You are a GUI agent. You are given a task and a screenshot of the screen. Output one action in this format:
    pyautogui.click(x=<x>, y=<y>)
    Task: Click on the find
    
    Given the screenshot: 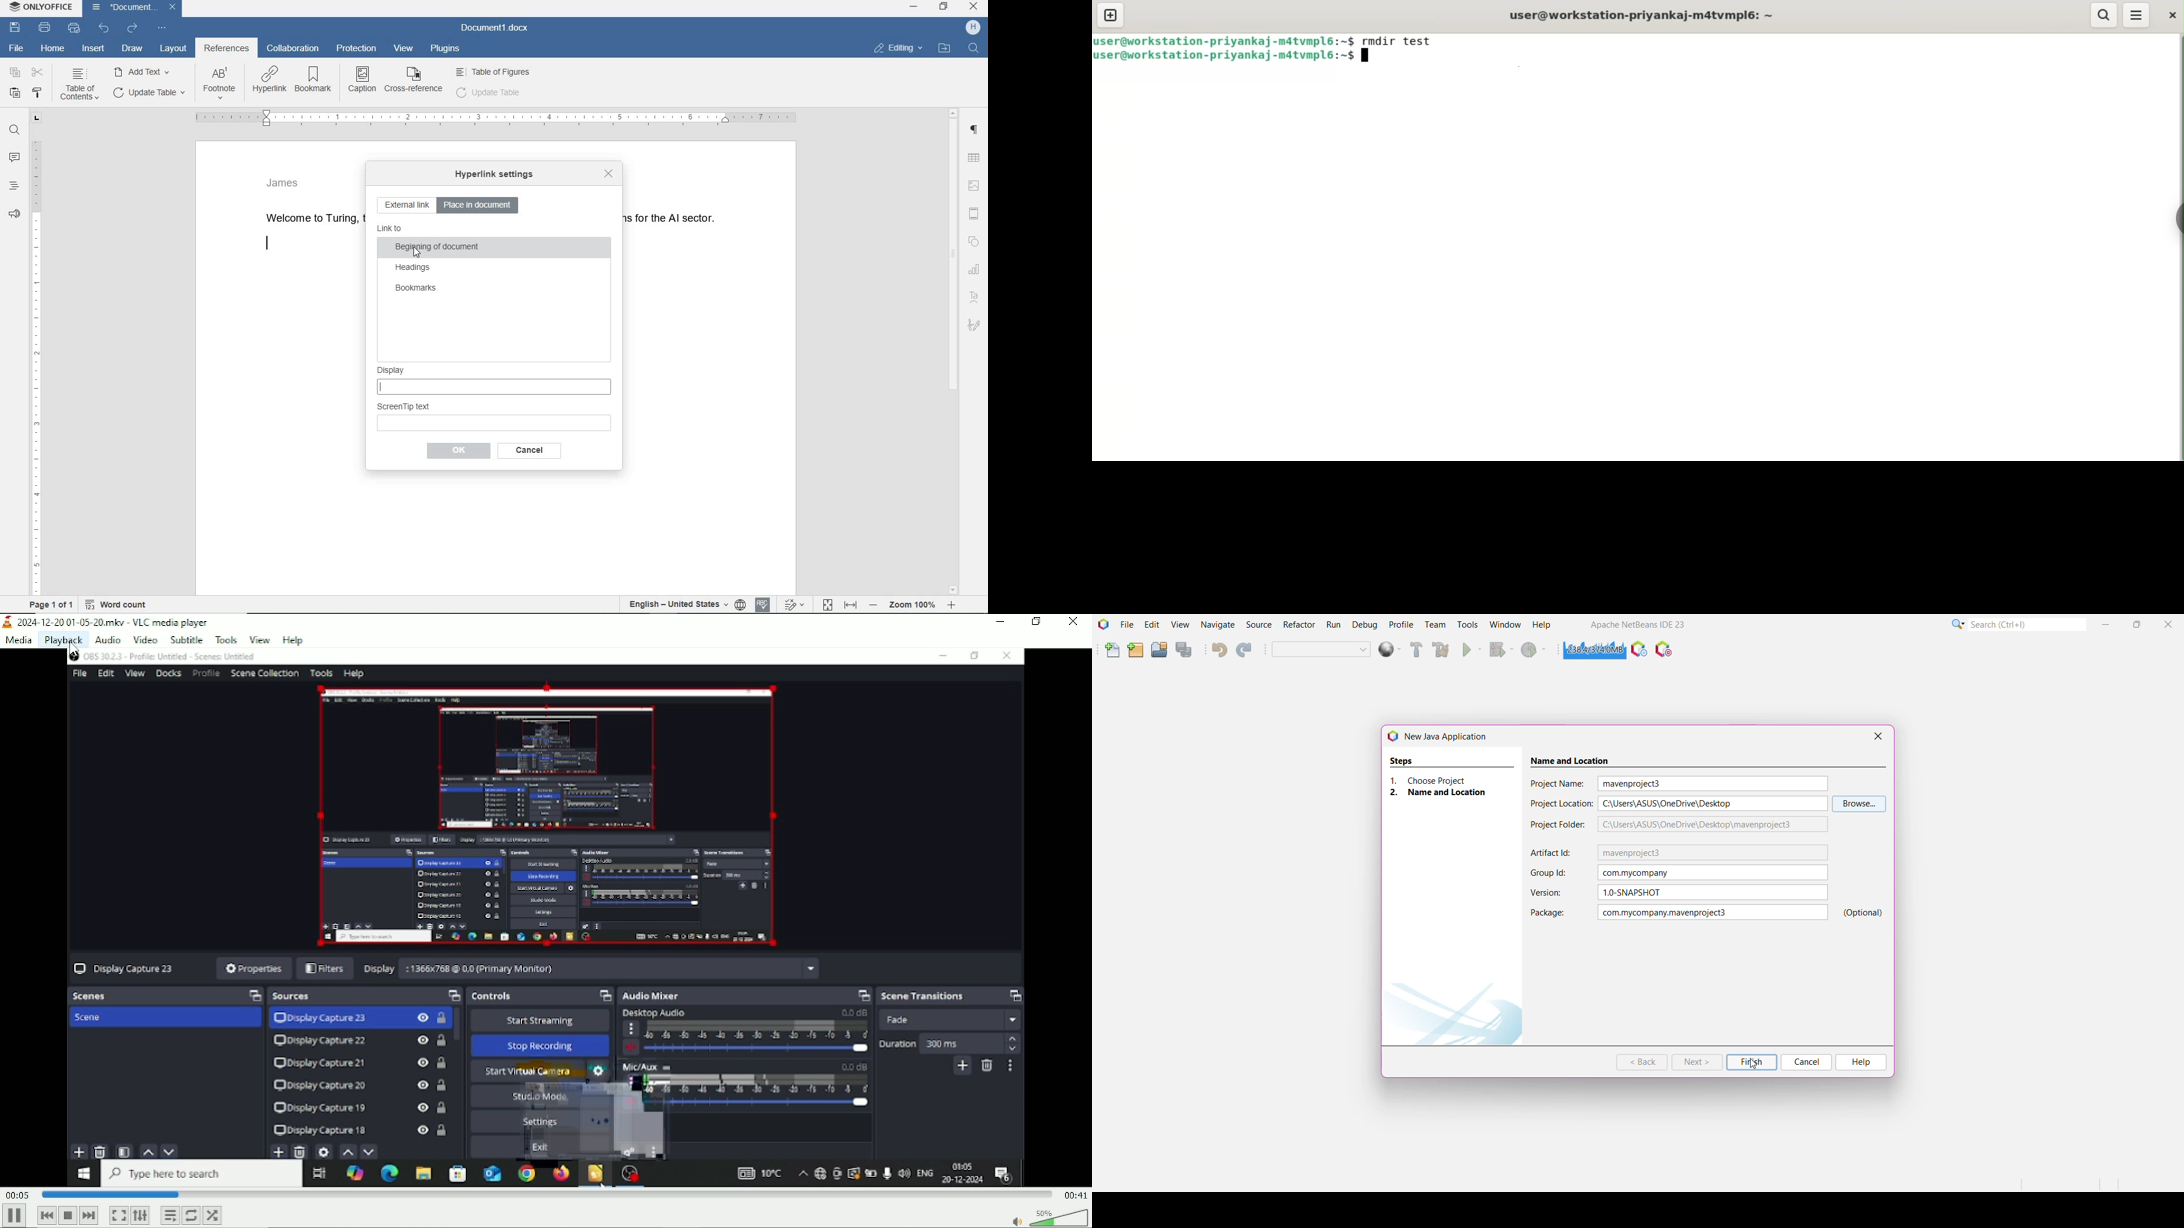 What is the action you would take?
    pyautogui.click(x=15, y=131)
    